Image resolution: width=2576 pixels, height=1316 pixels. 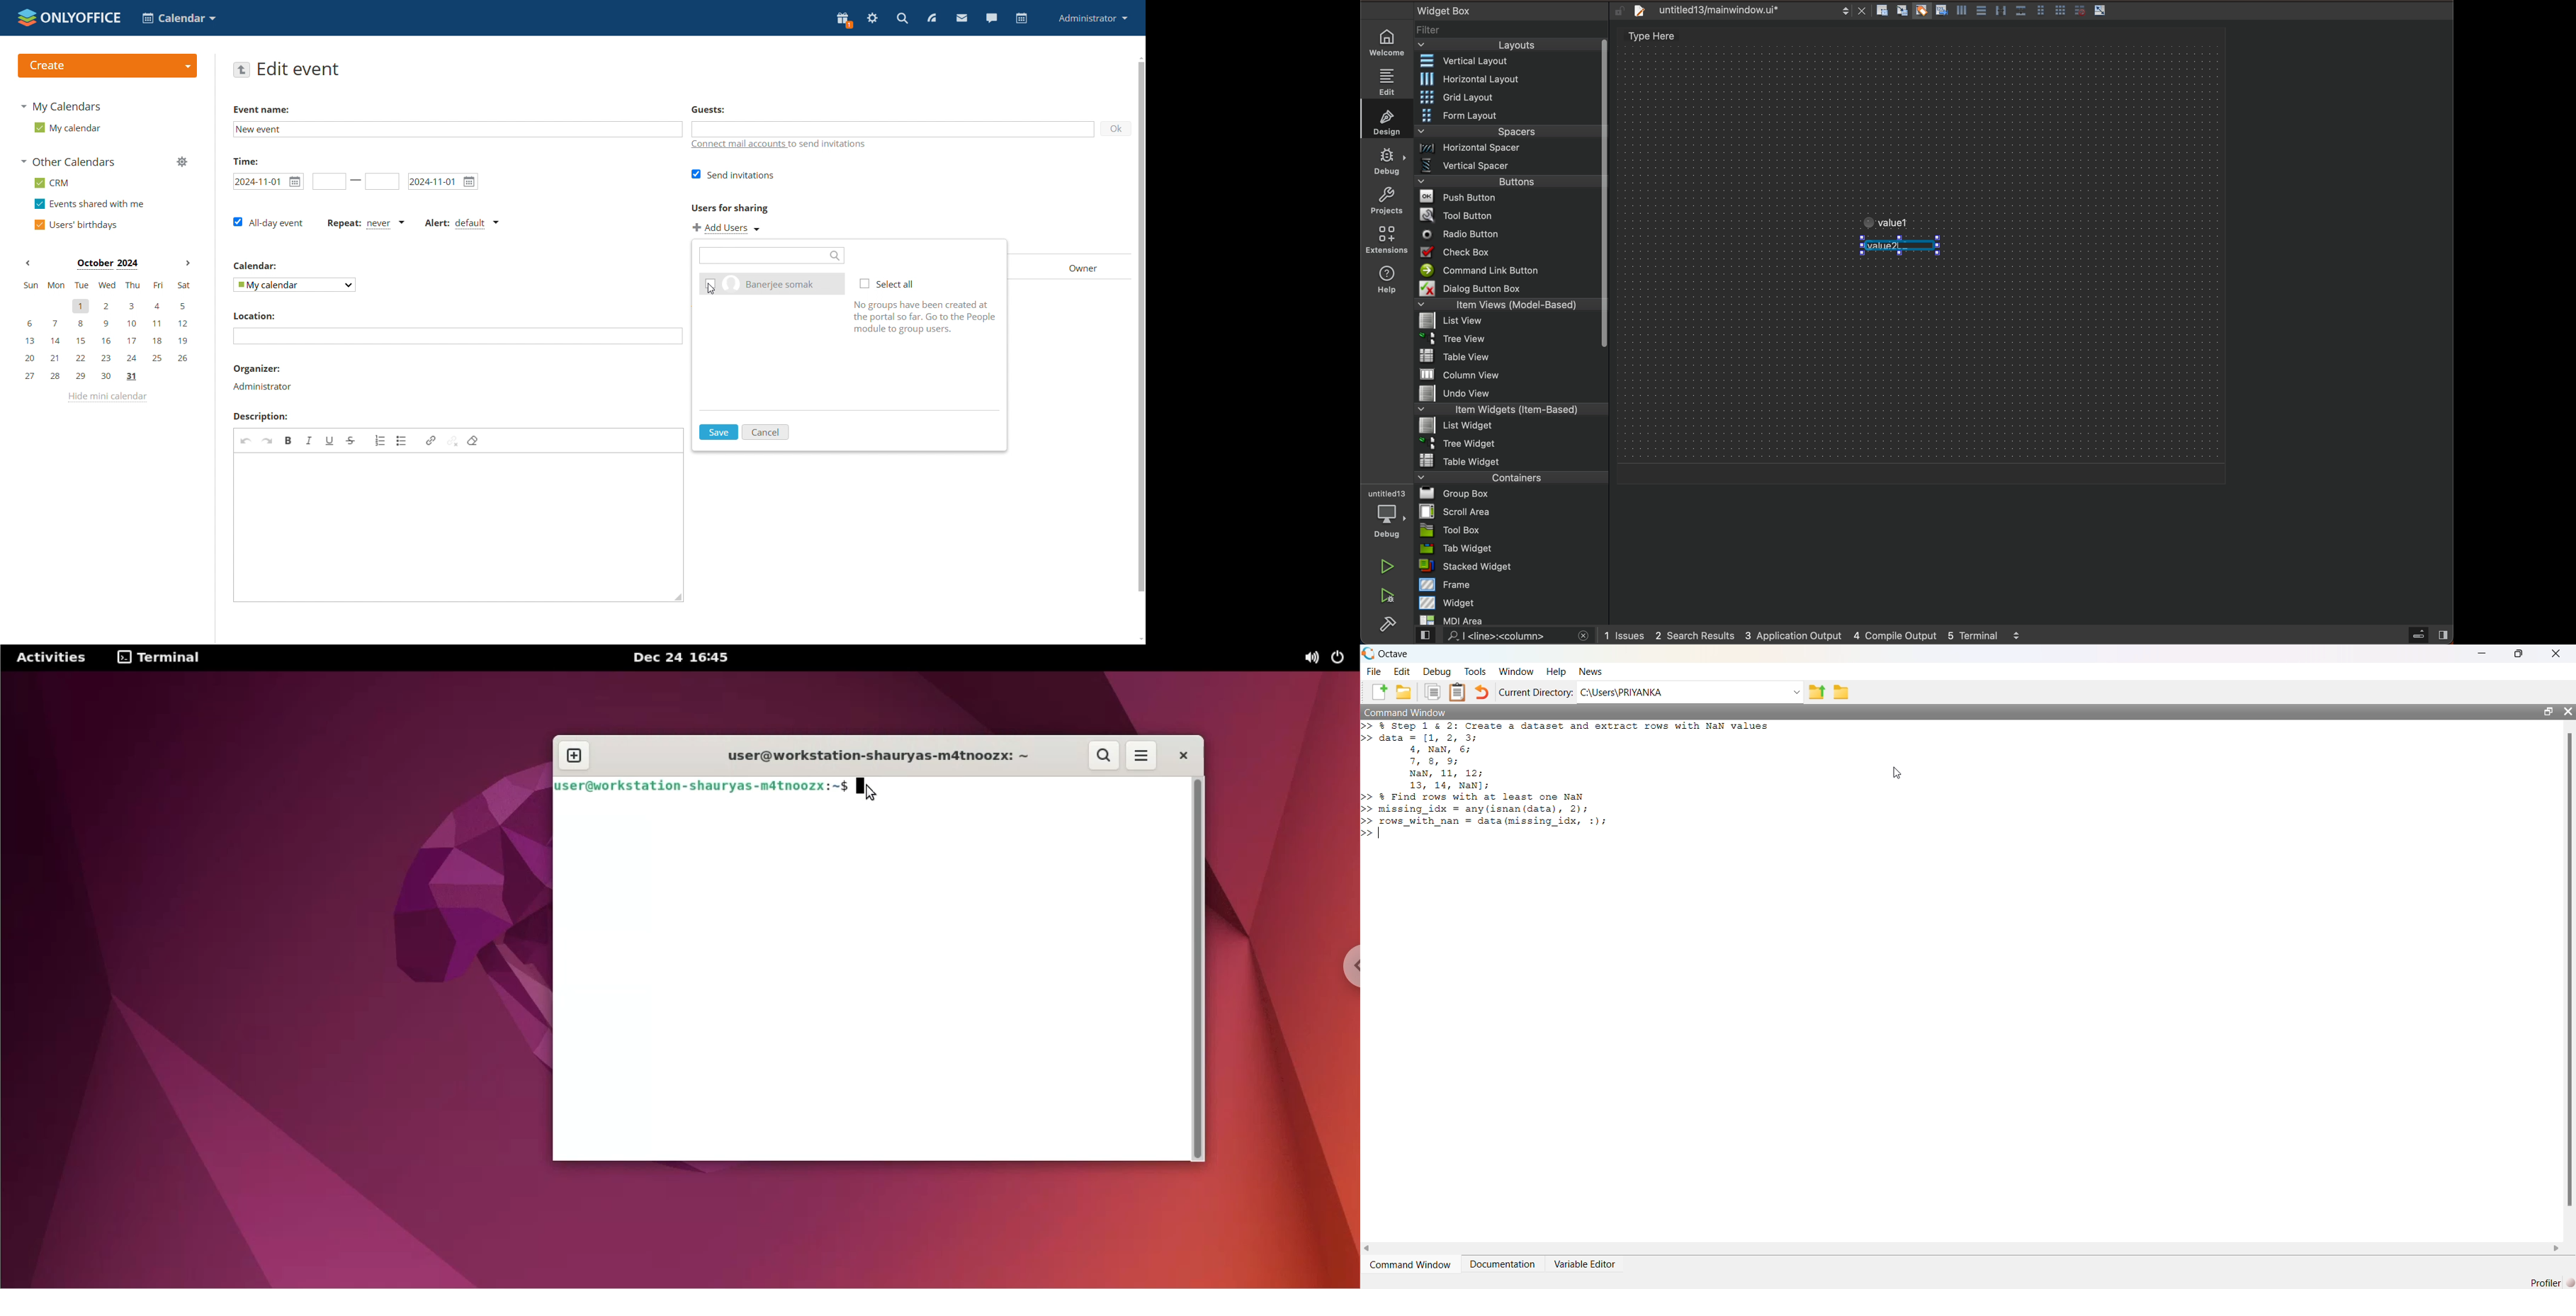 I want to click on Octave, so click(x=1393, y=653).